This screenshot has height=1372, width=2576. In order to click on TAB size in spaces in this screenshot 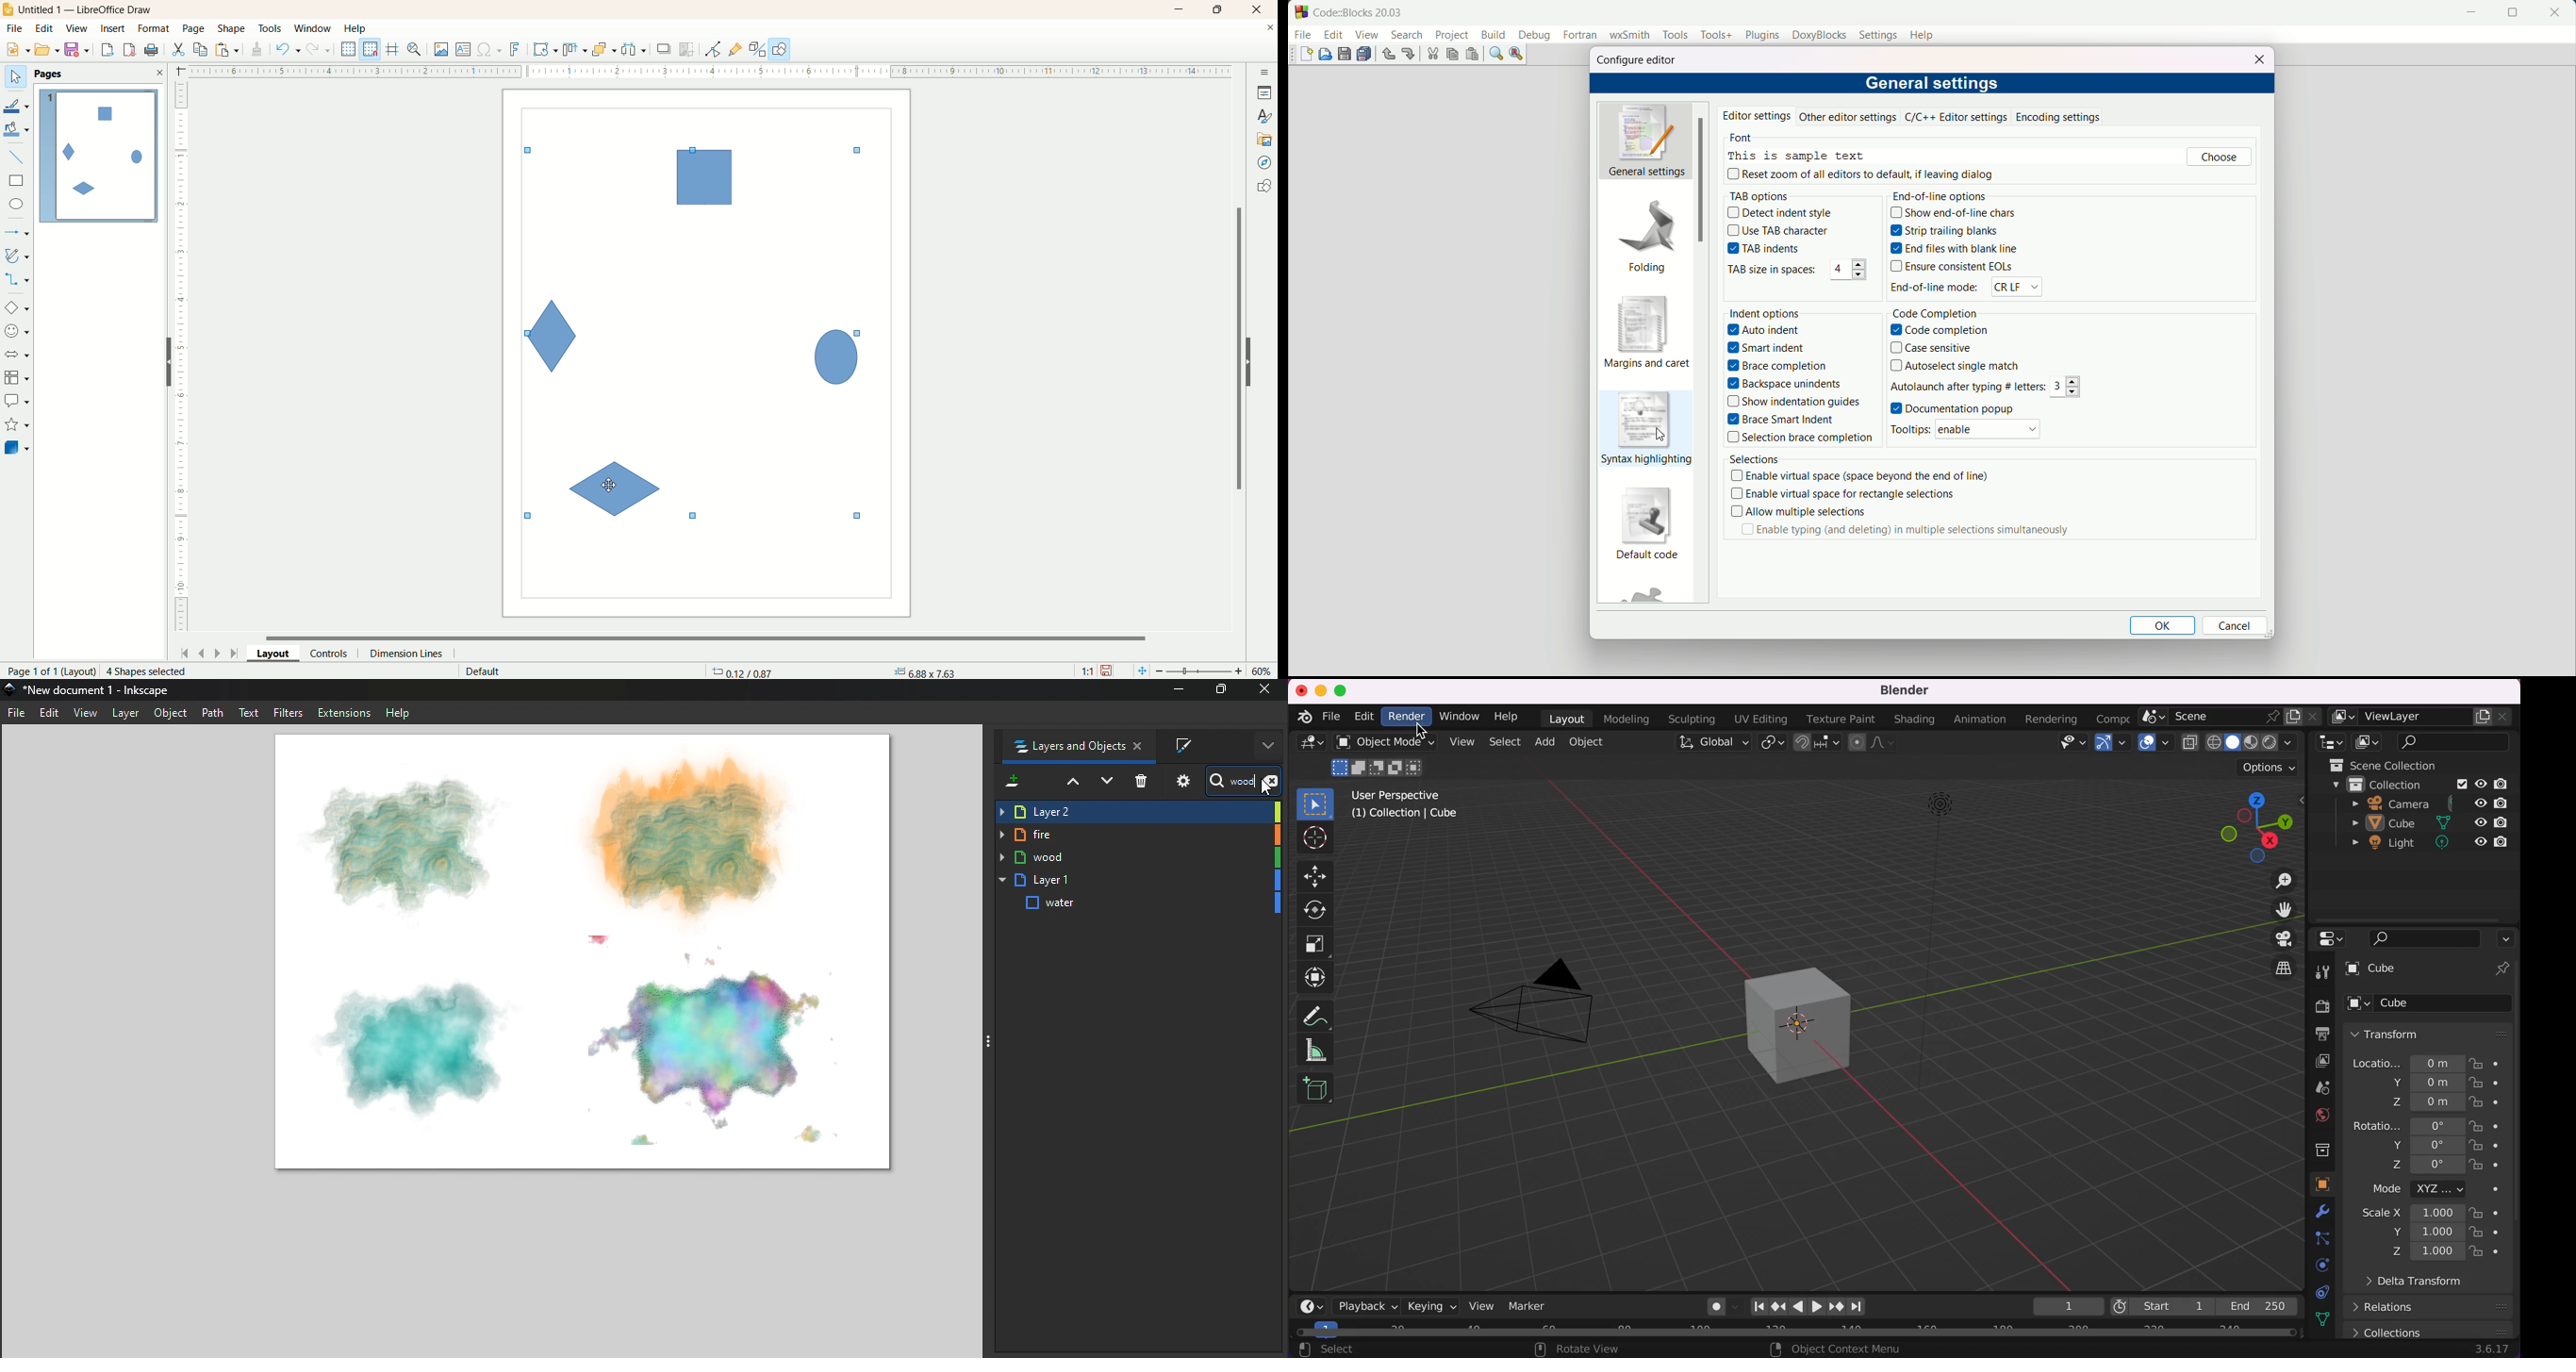, I will do `click(1769, 271)`.